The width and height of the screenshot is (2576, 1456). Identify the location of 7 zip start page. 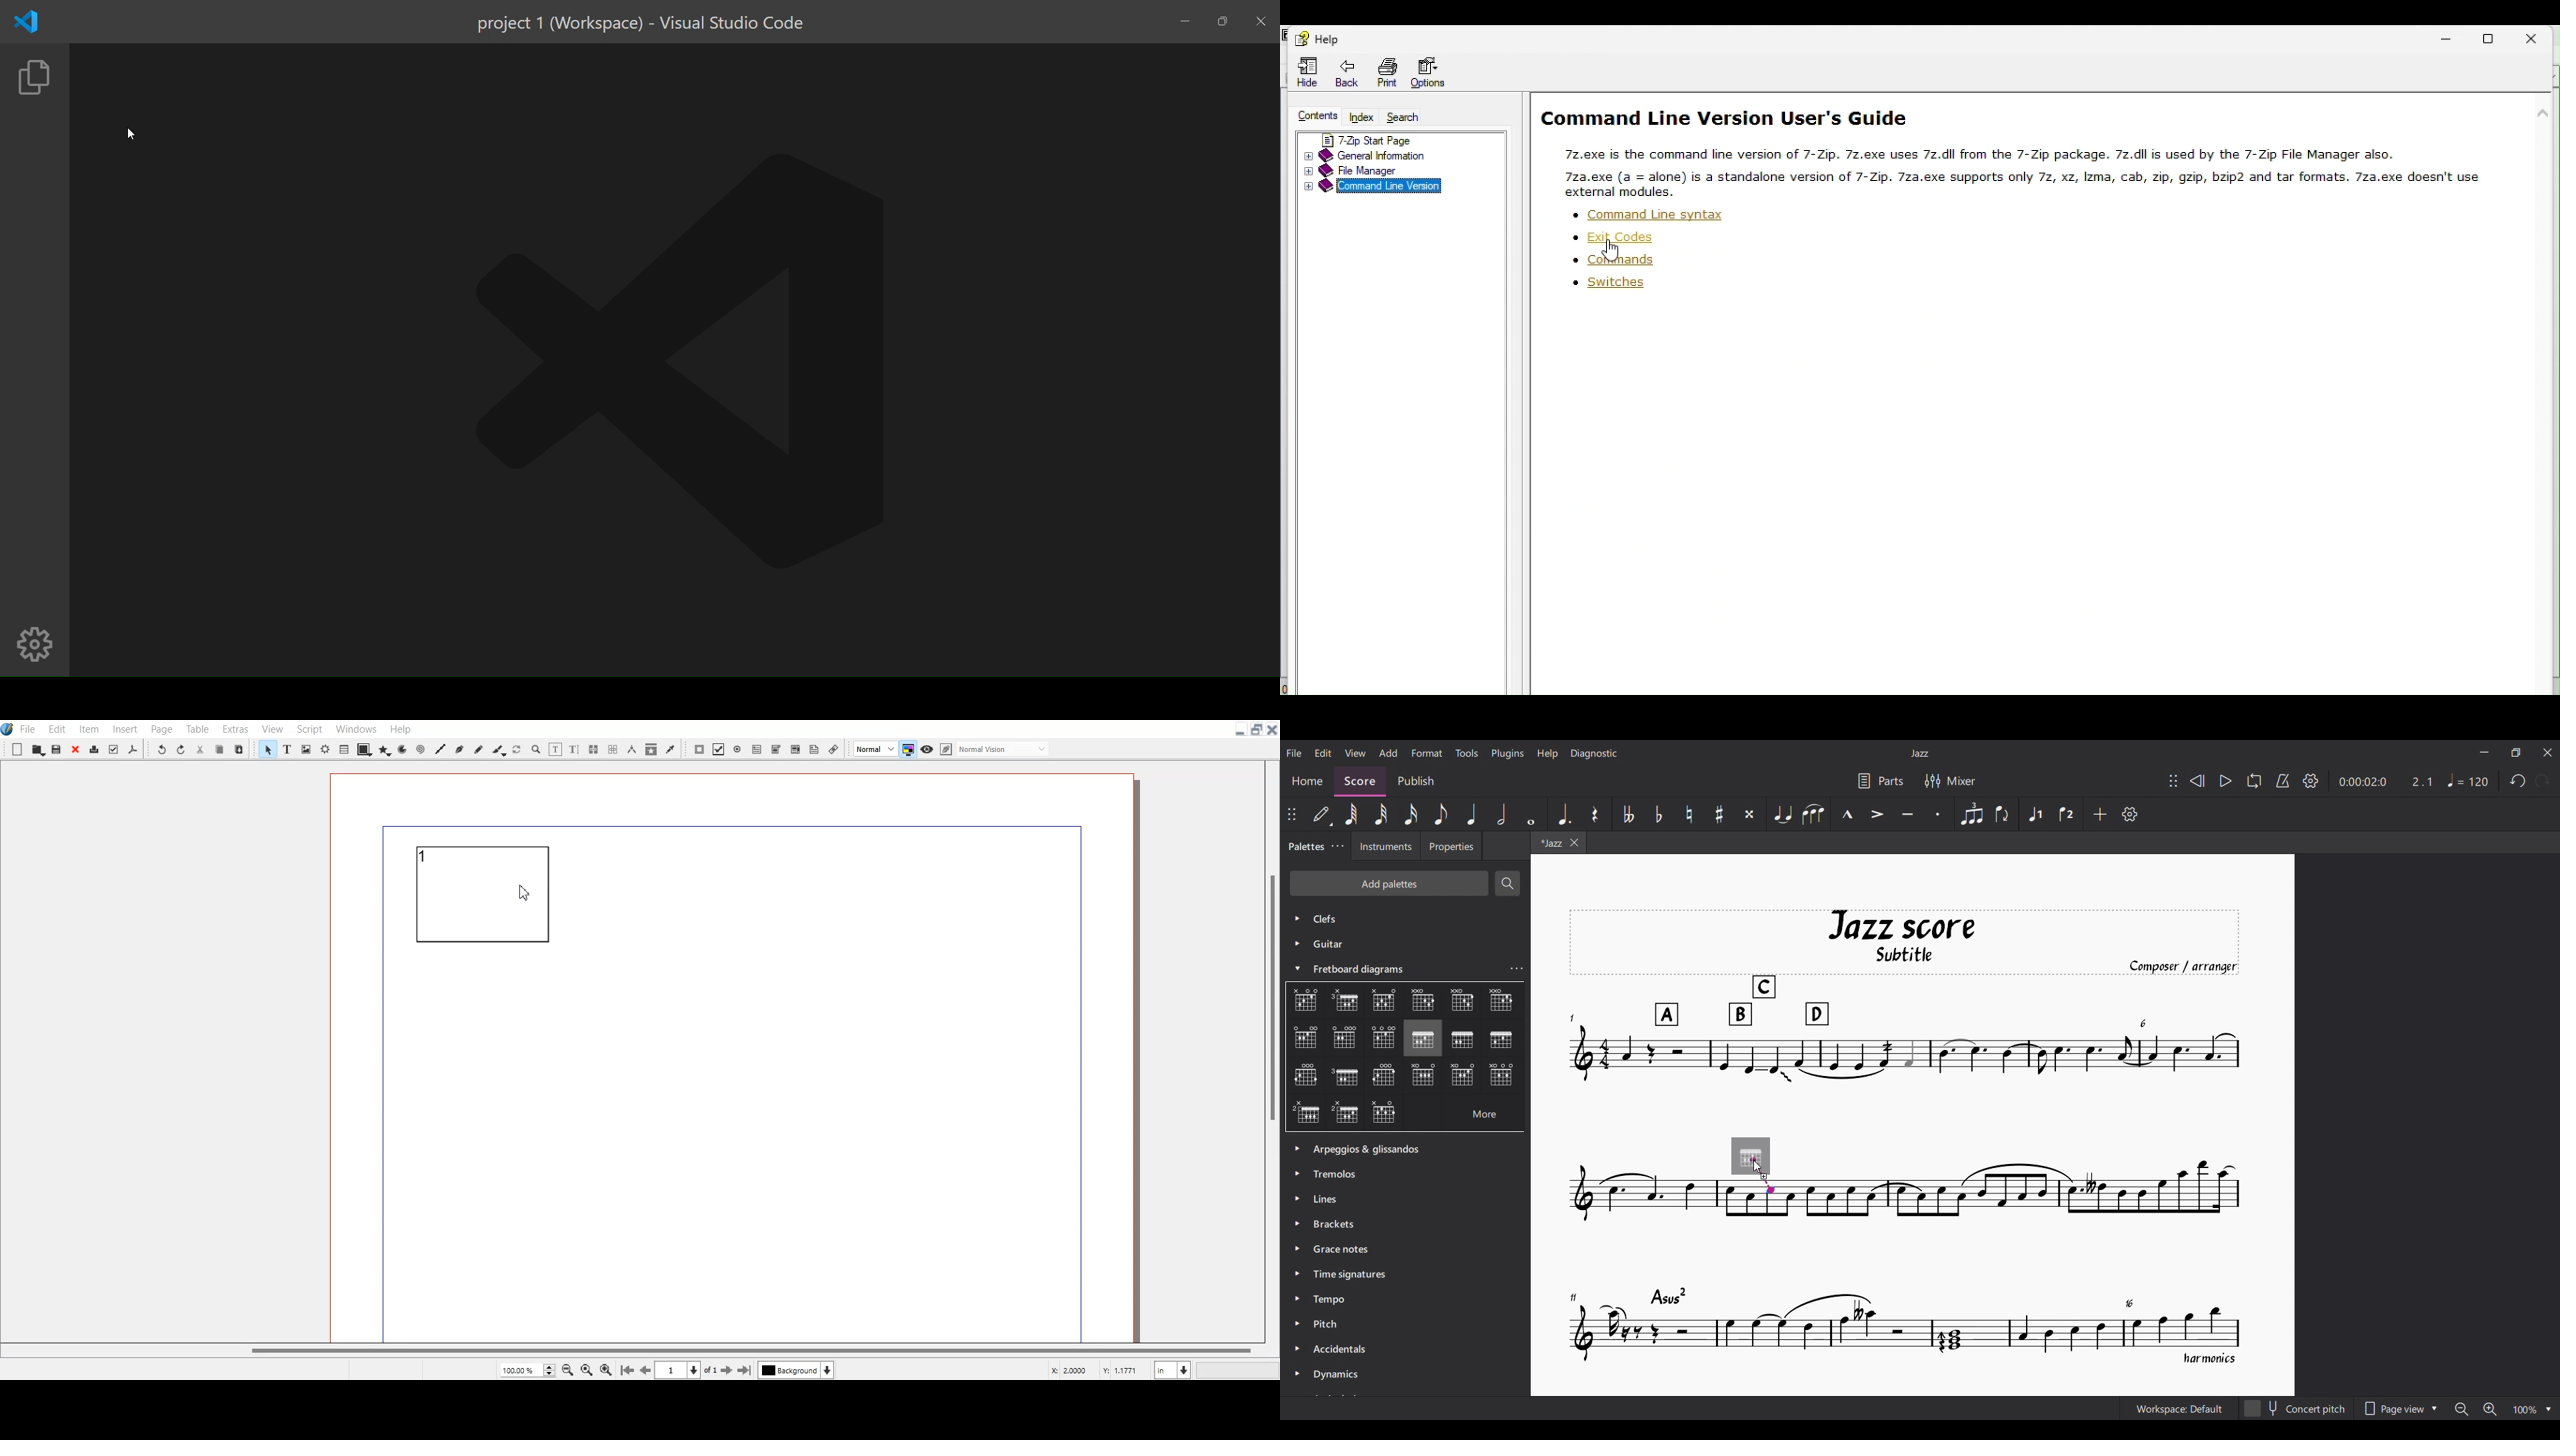
(1383, 138).